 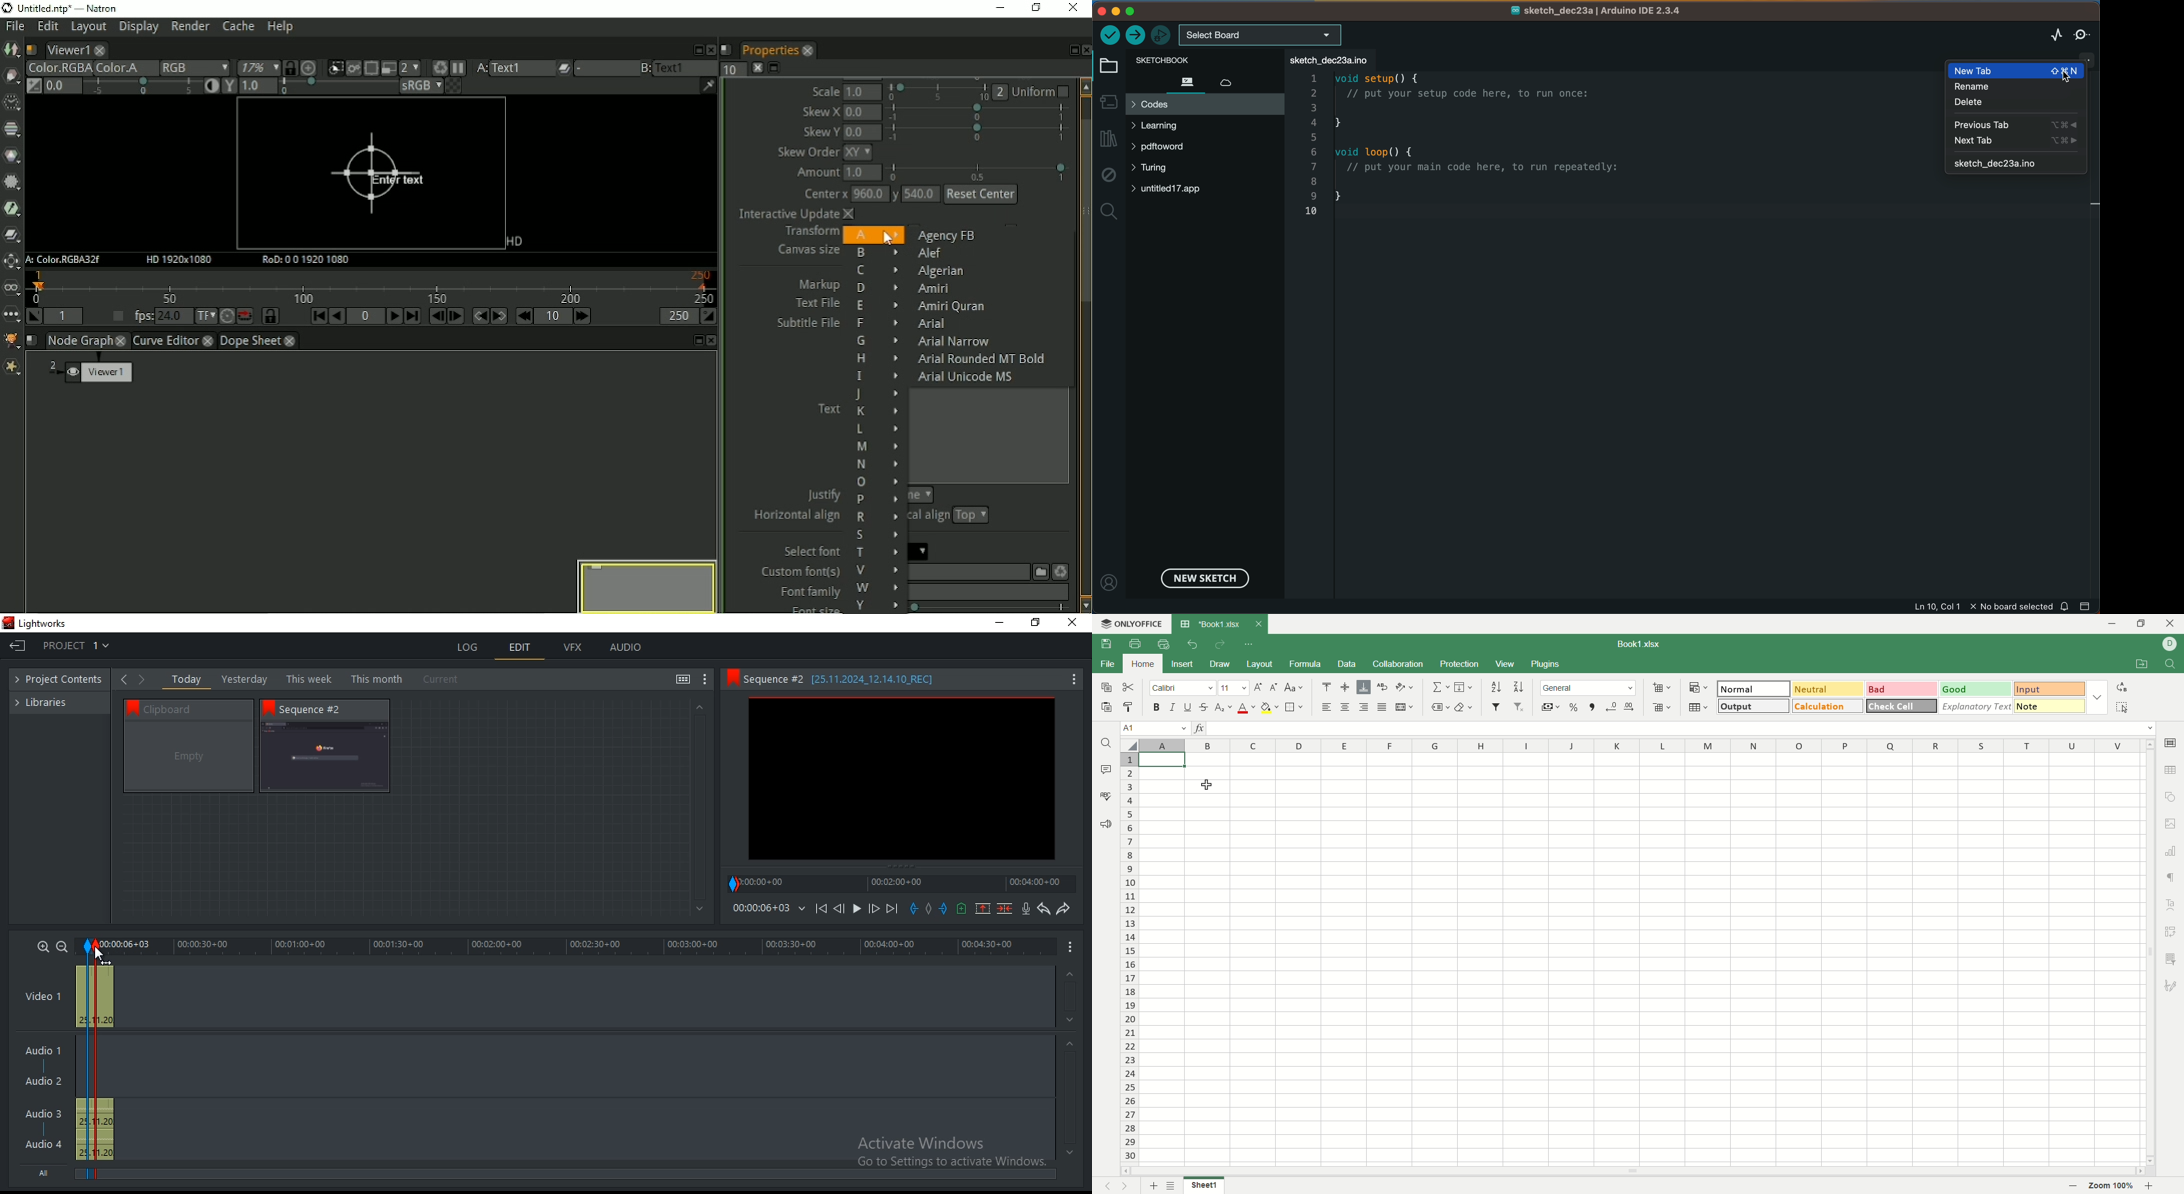 What do you see at coordinates (43, 946) in the screenshot?
I see `zoom in` at bounding box center [43, 946].